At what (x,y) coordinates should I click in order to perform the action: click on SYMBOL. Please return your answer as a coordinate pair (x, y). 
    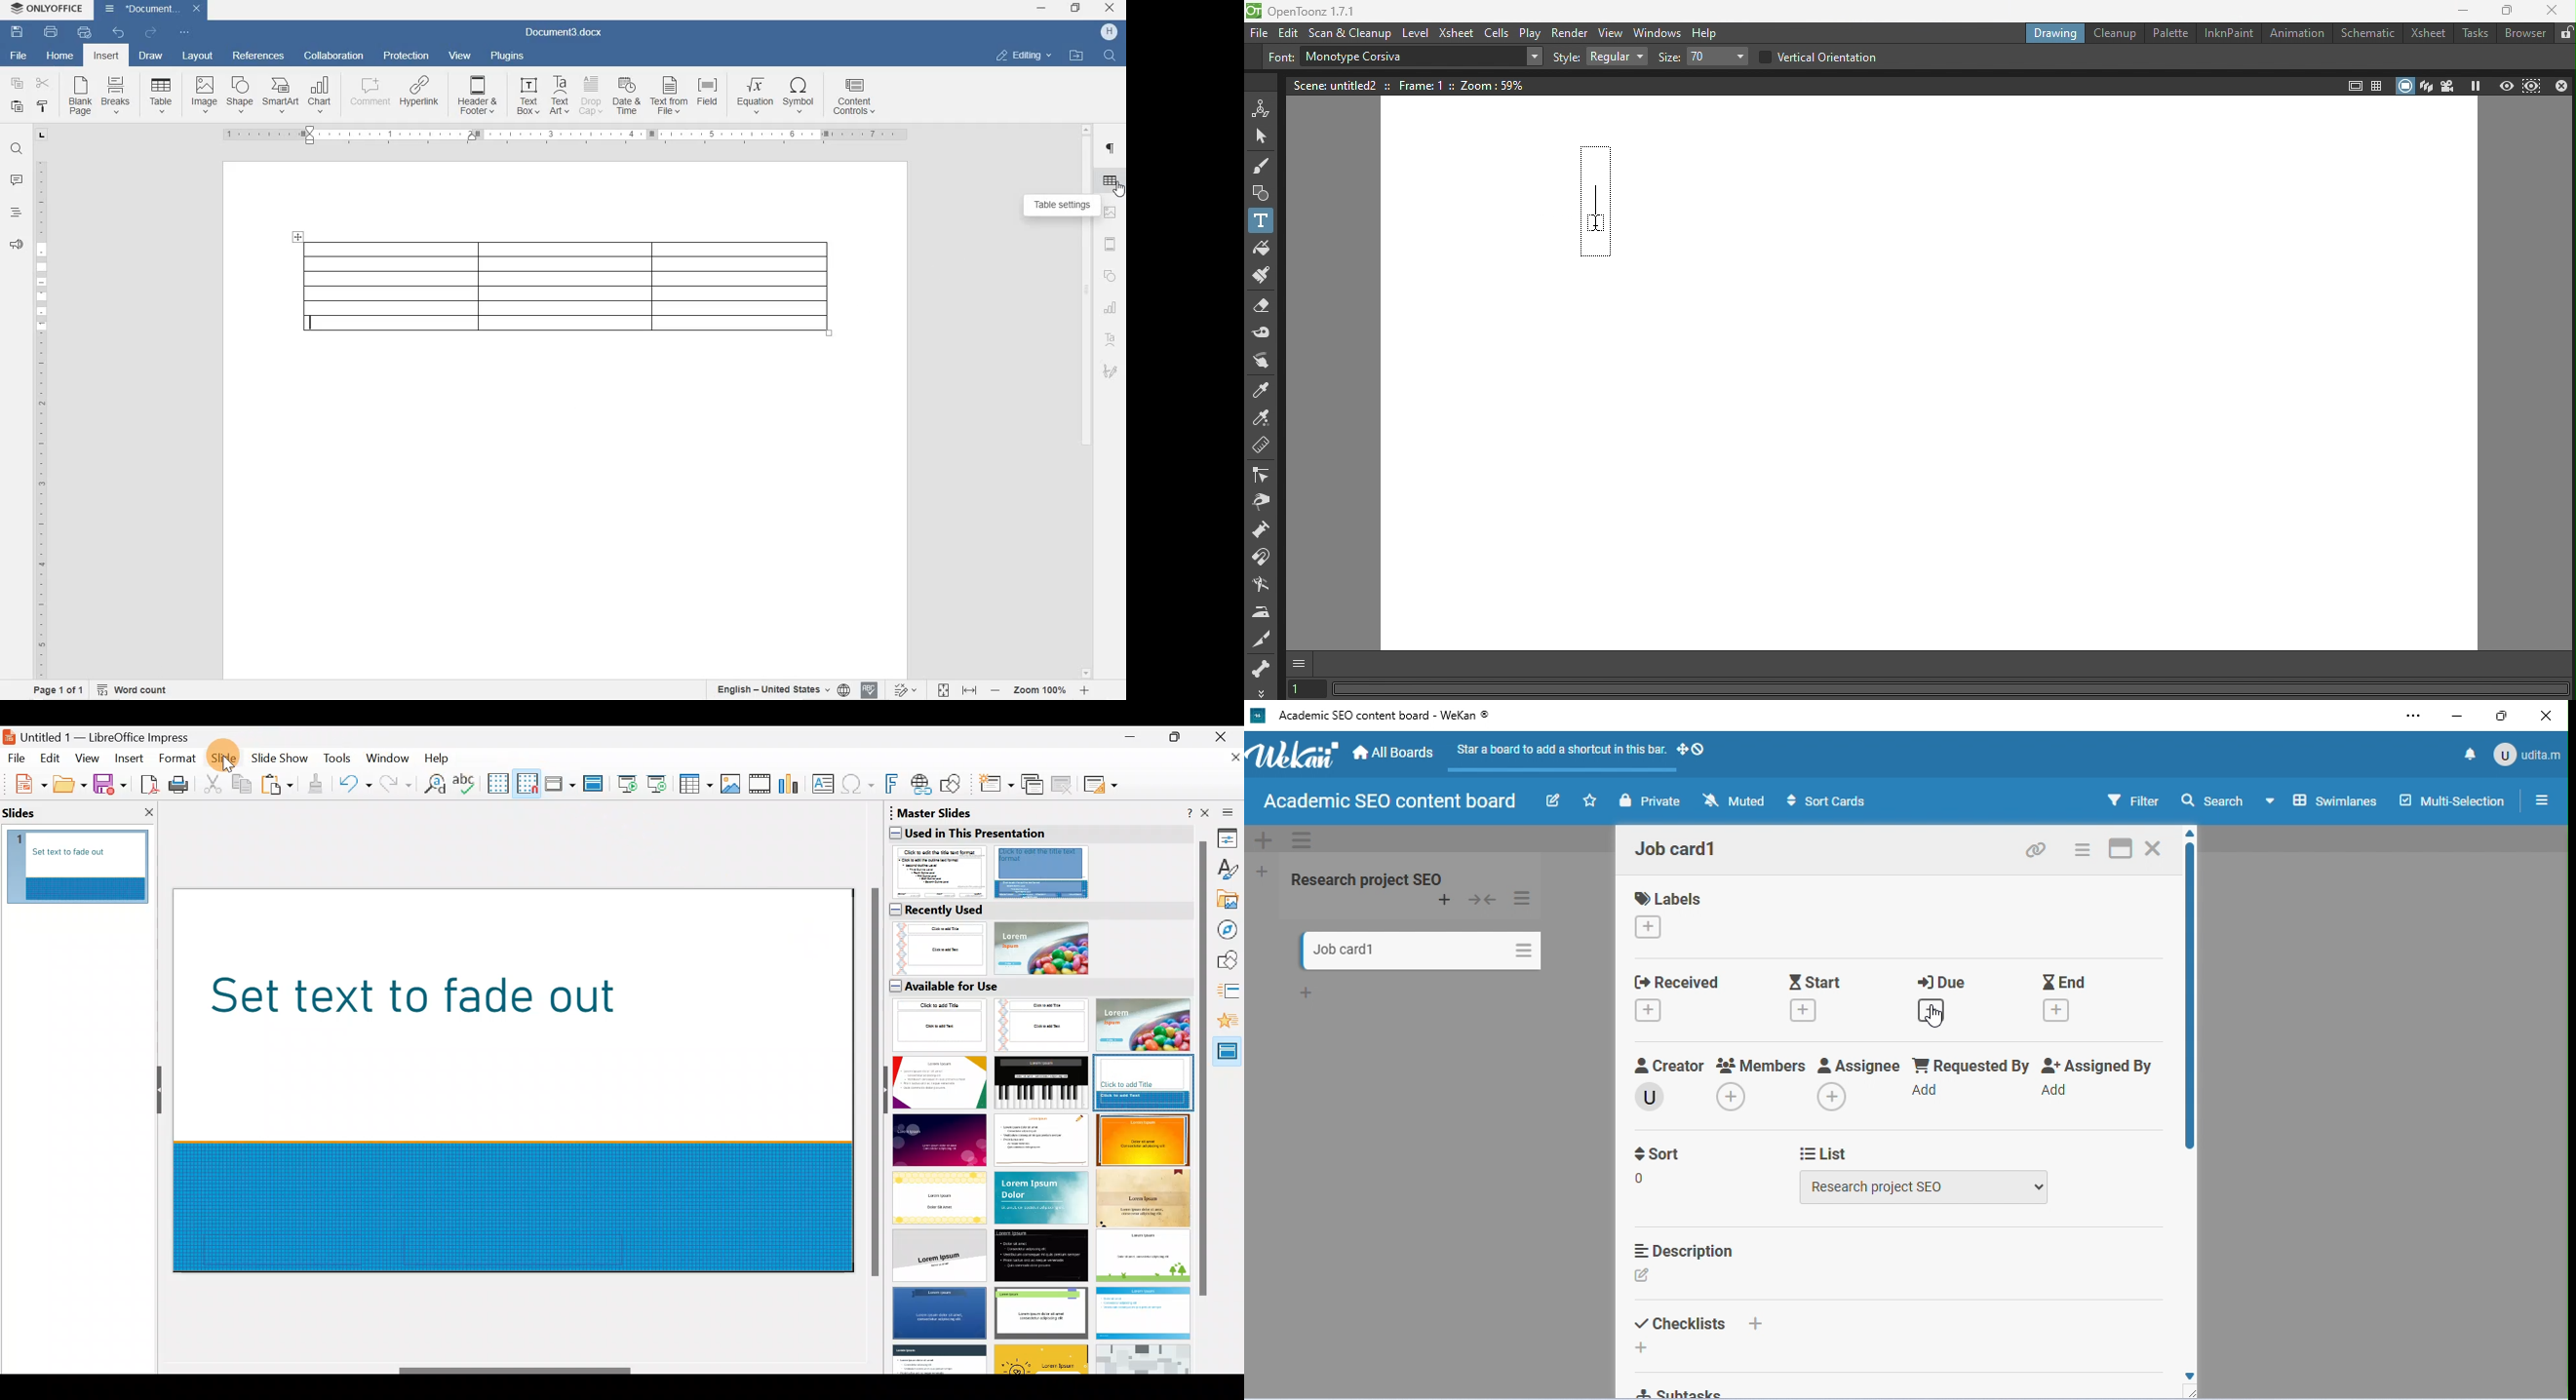
    Looking at the image, I should click on (799, 97).